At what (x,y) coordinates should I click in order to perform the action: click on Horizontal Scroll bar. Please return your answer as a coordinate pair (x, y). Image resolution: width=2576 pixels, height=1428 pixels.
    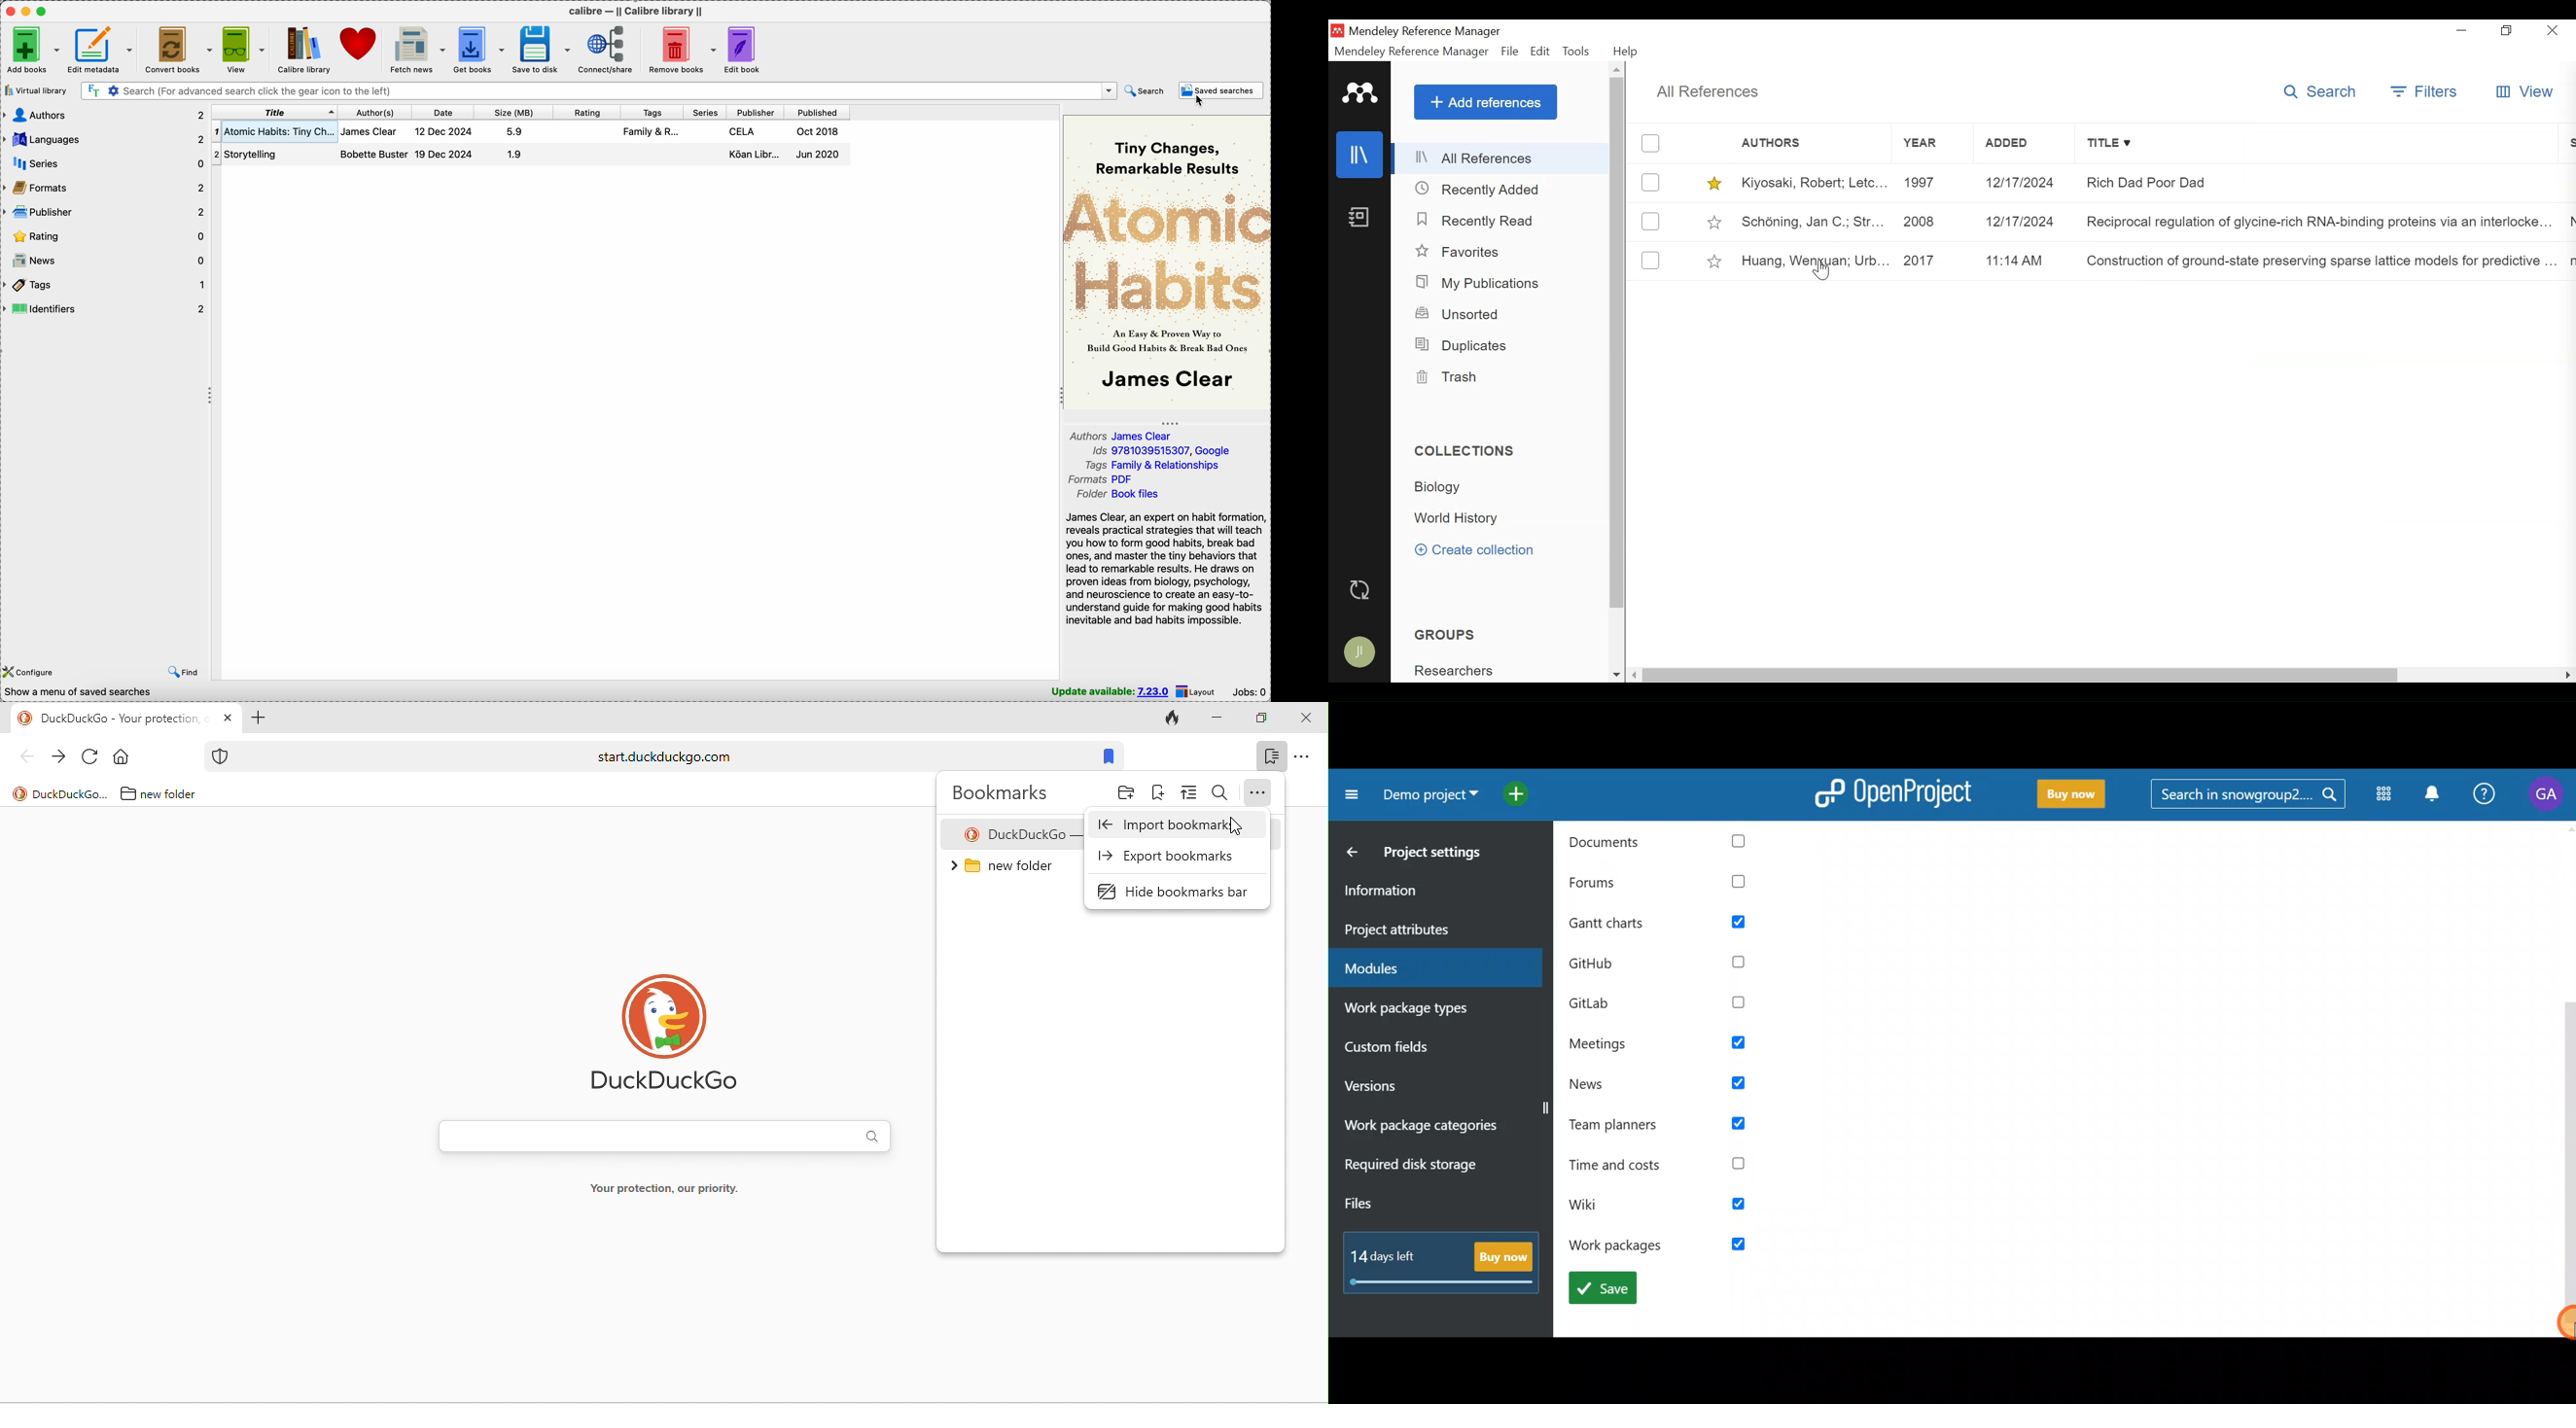
    Looking at the image, I should click on (2020, 675).